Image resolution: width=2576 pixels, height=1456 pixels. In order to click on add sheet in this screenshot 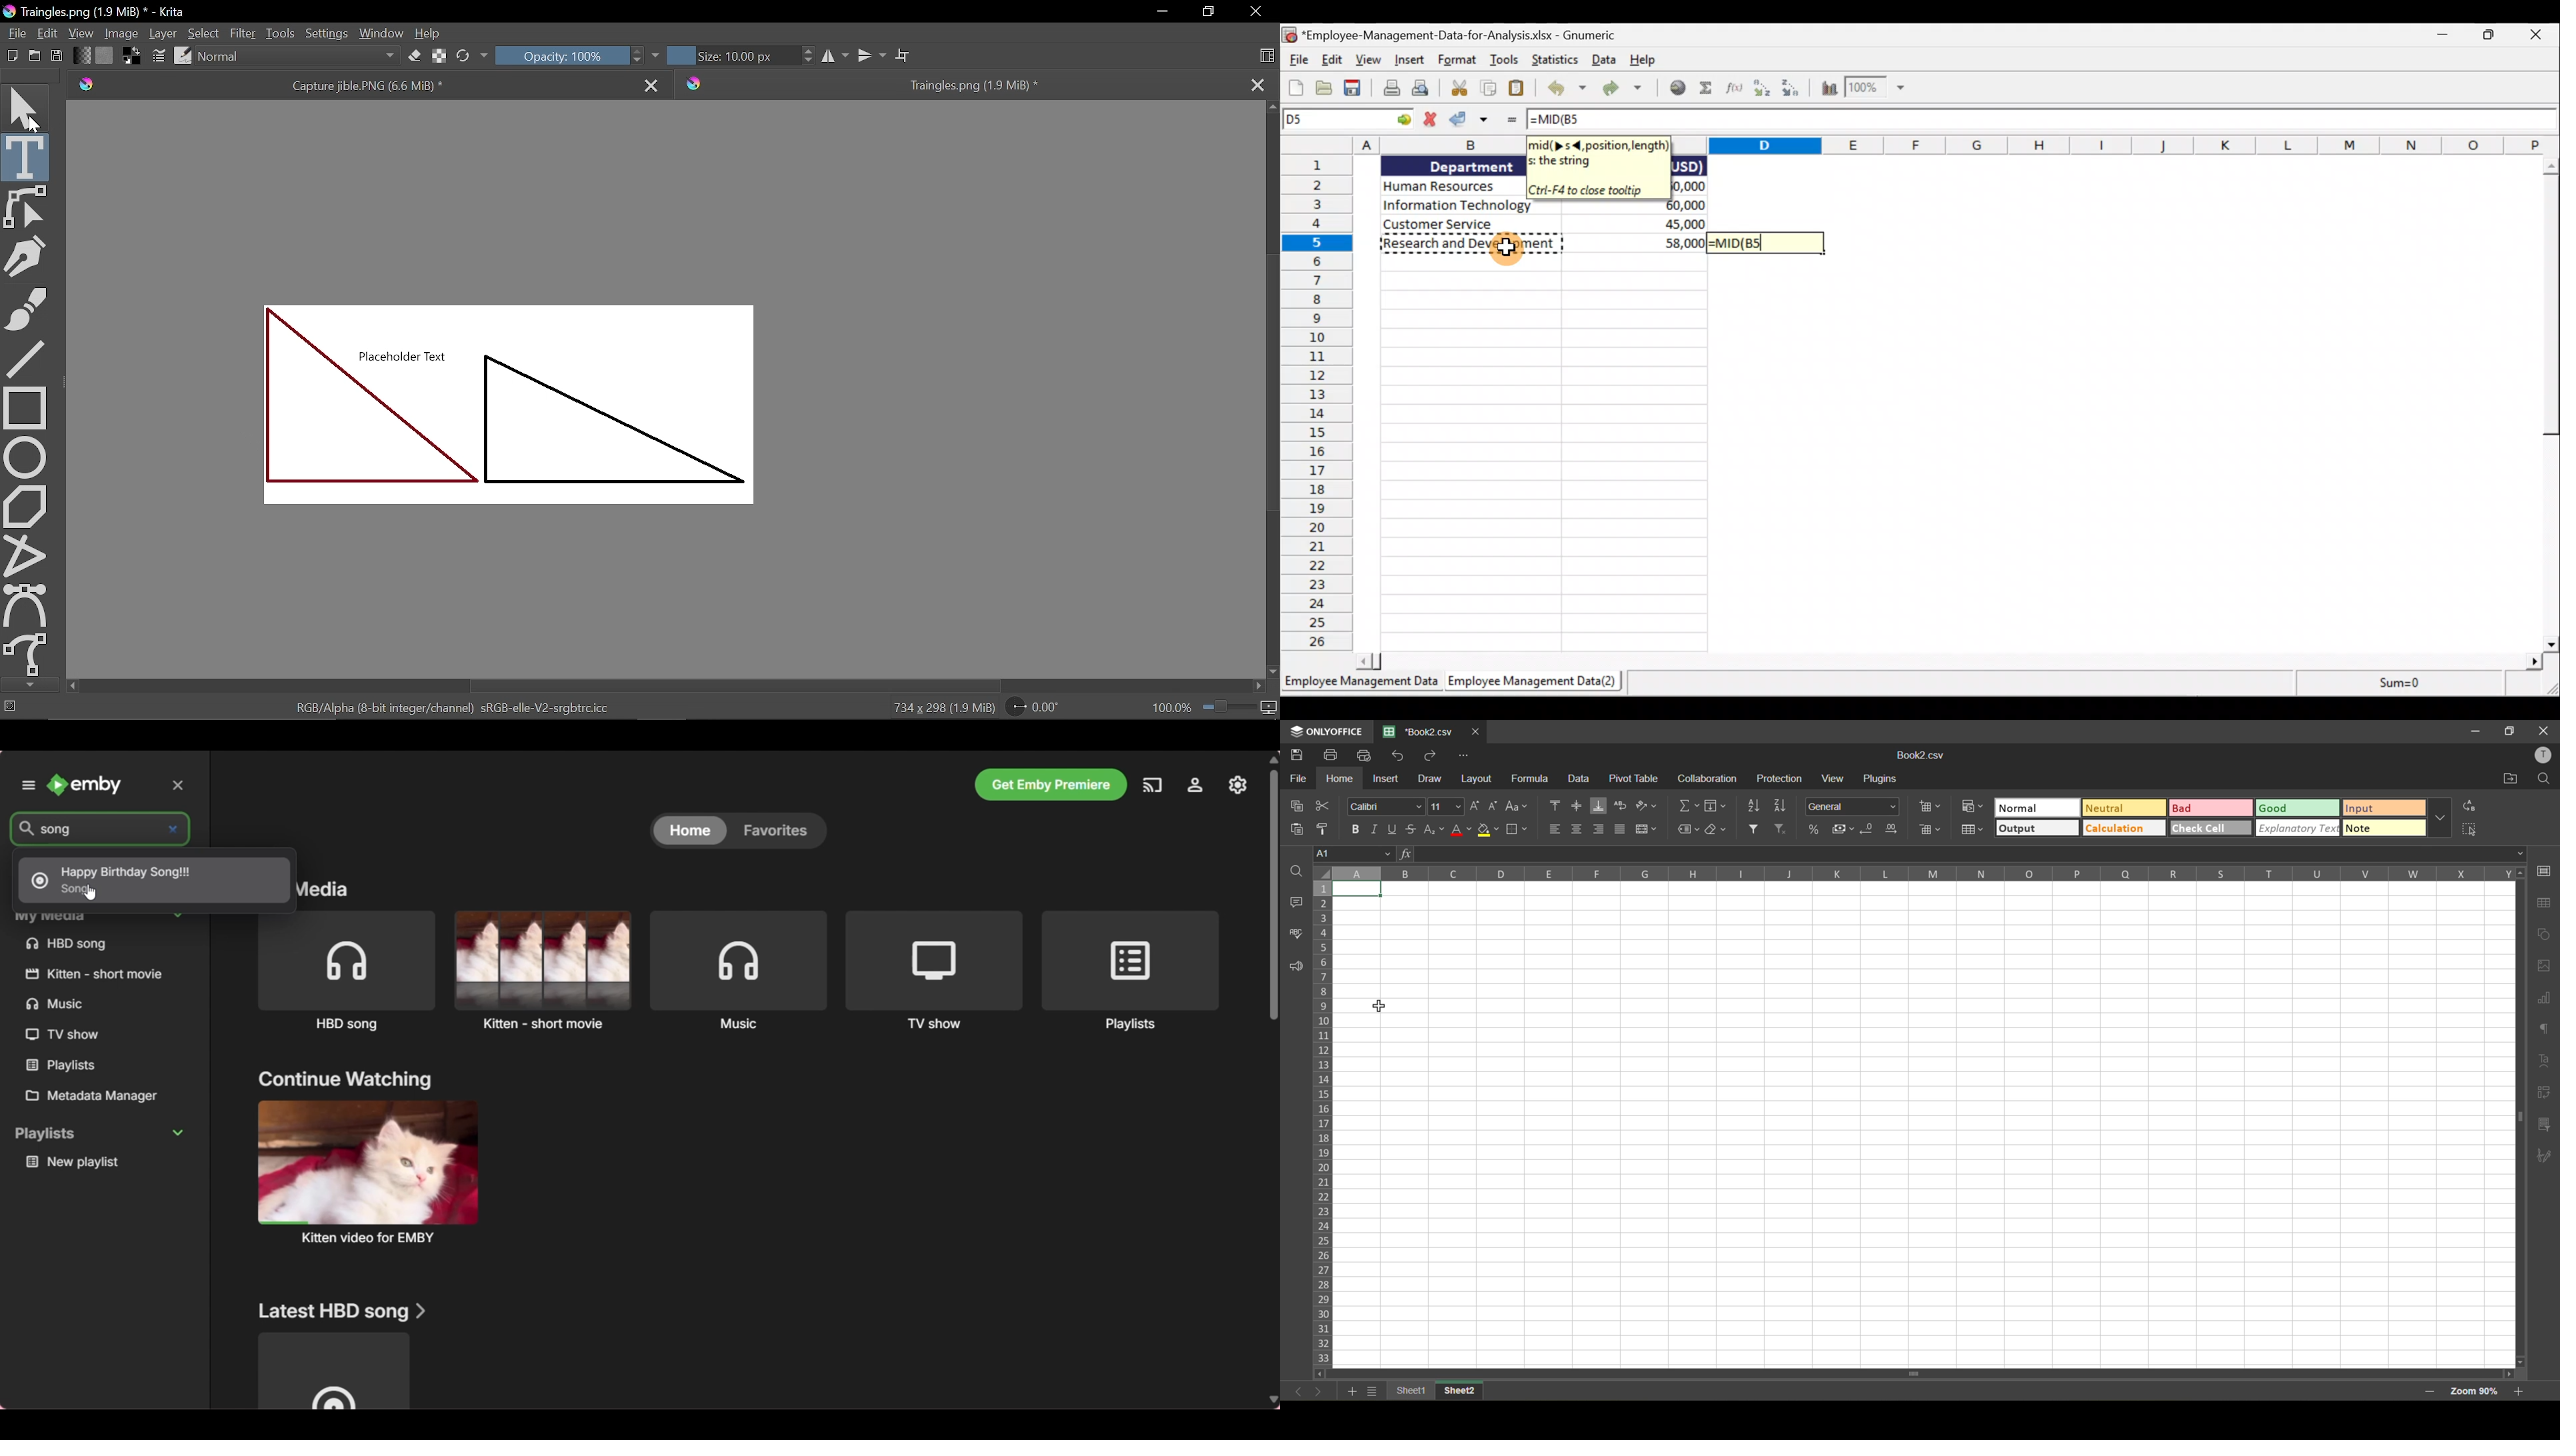, I will do `click(1353, 1392)`.